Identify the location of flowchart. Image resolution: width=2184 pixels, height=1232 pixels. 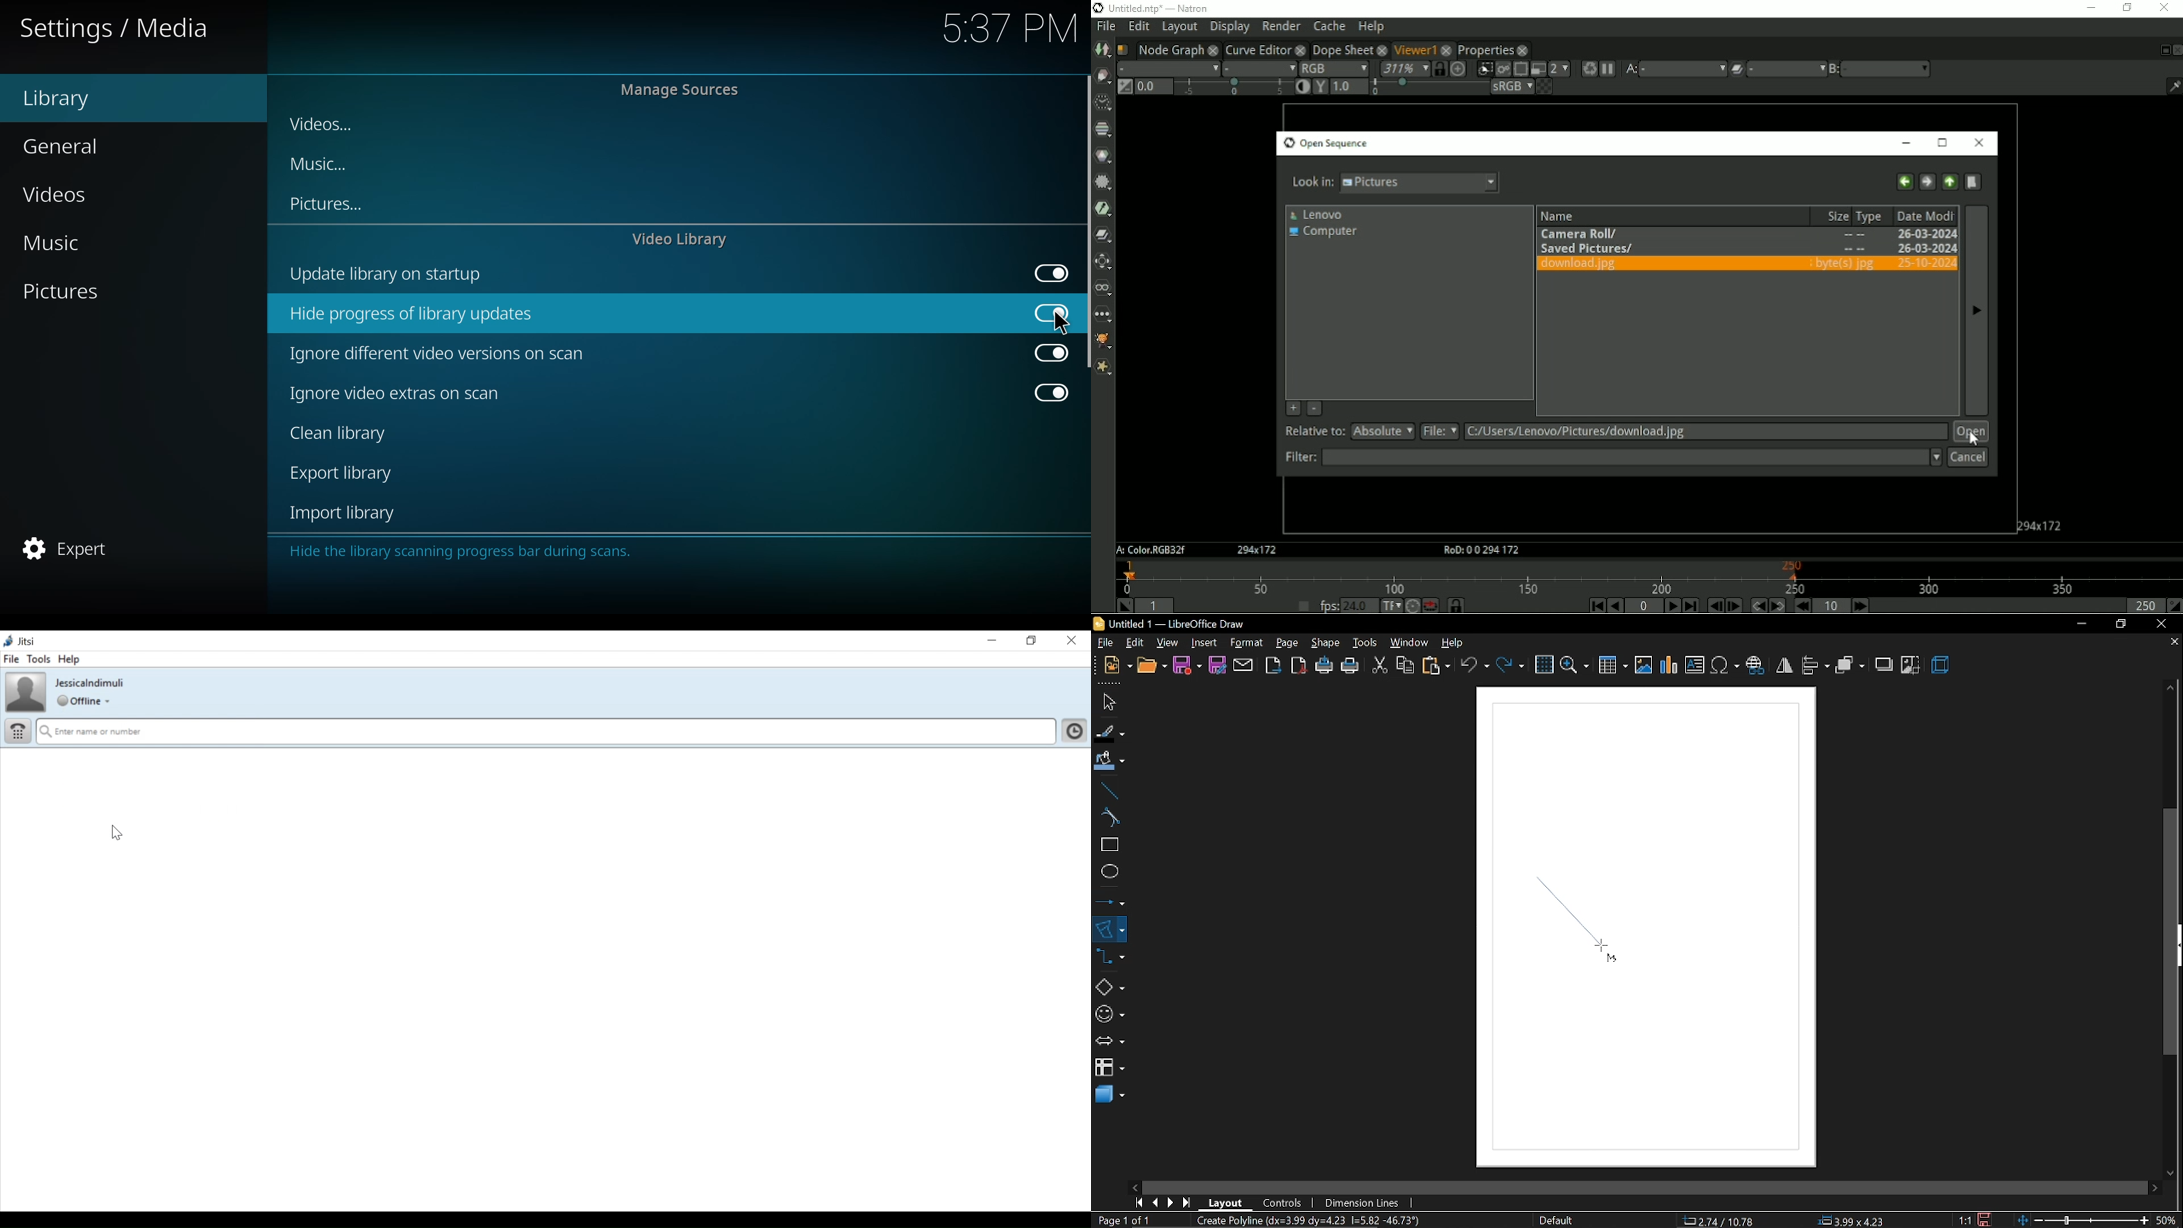
(1109, 1068).